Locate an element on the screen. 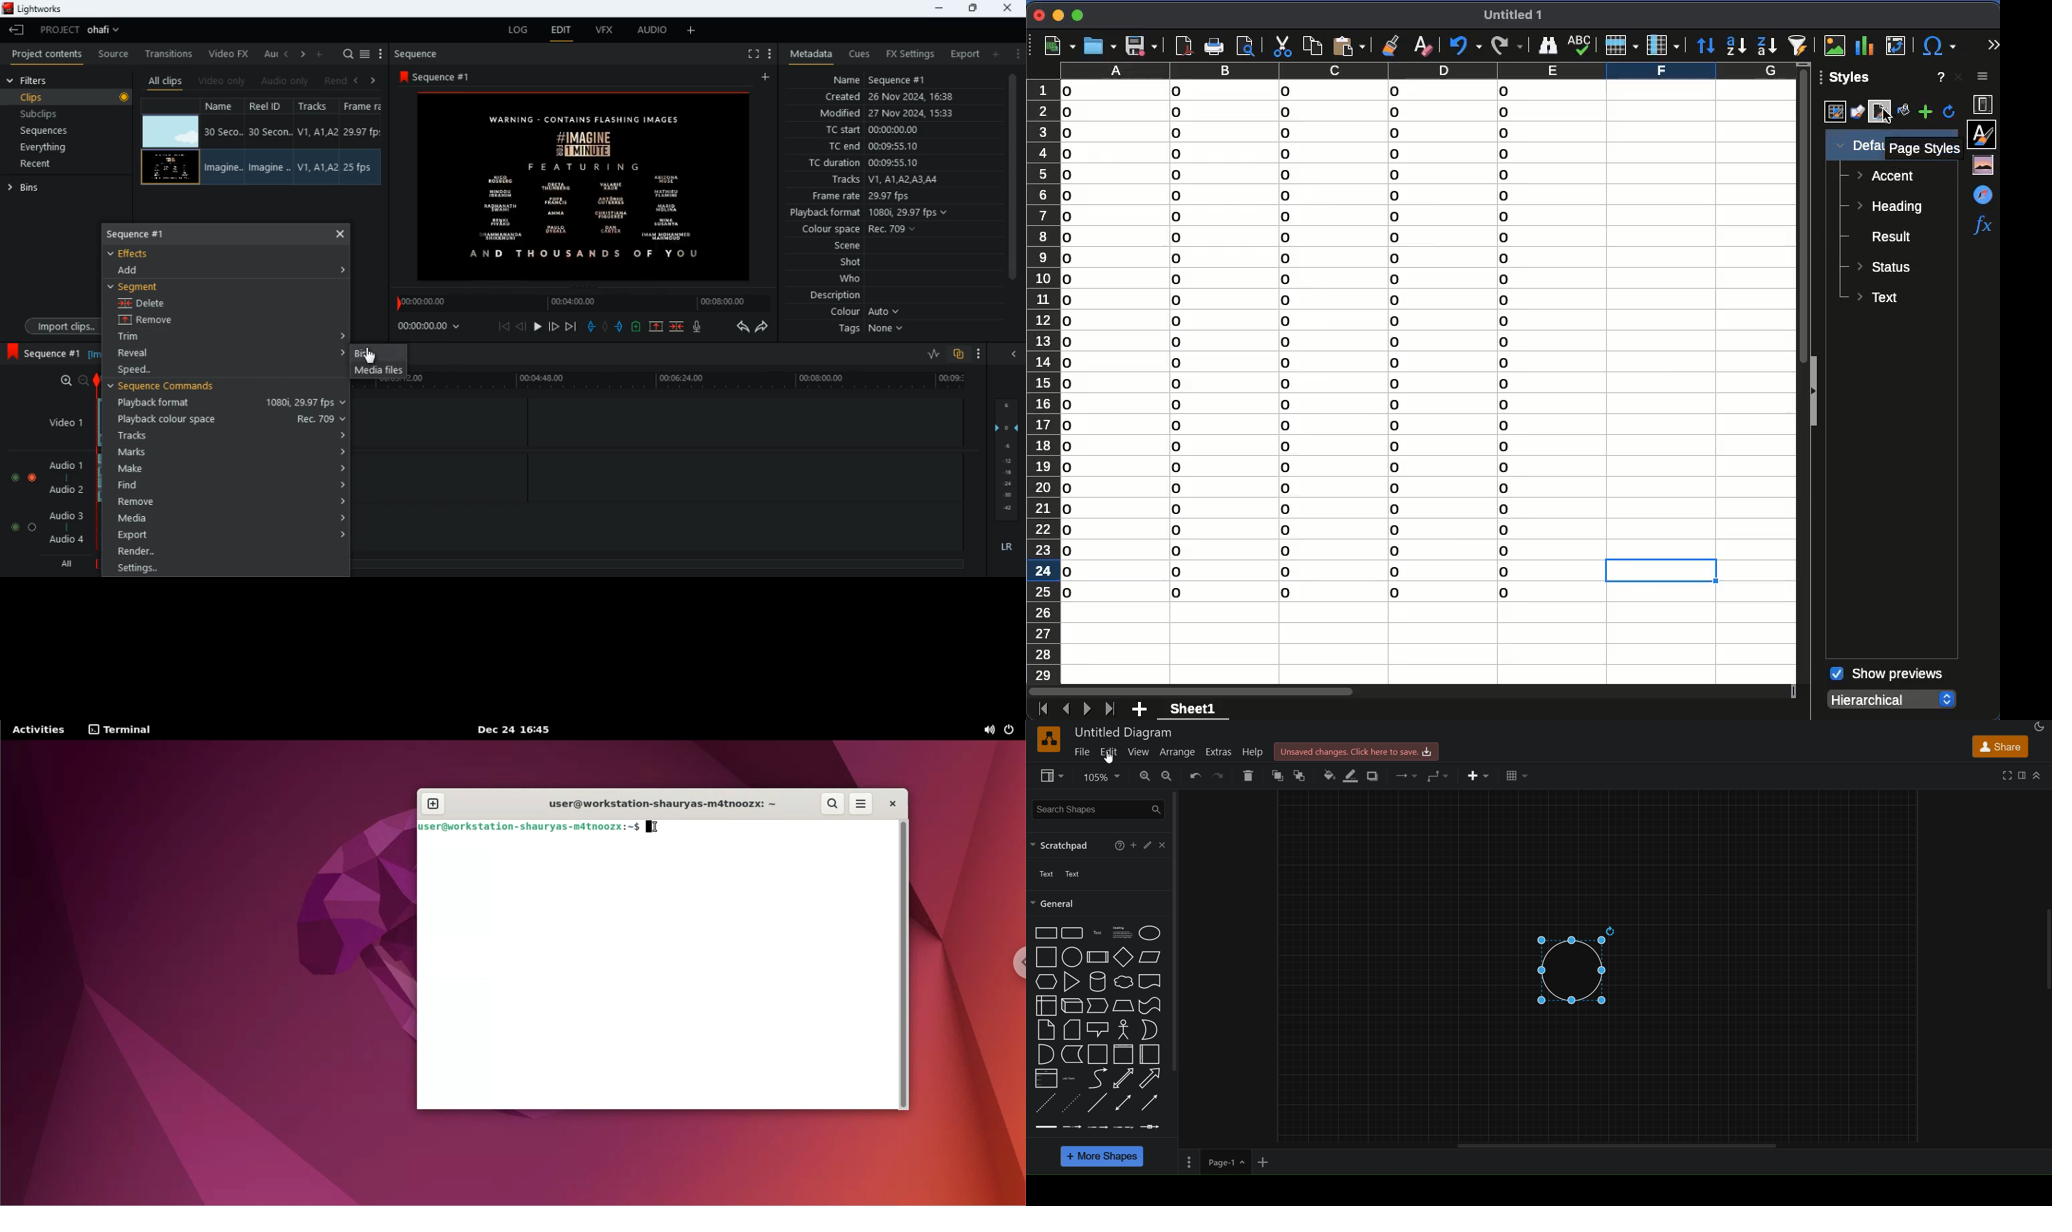 Image resolution: width=2072 pixels, height=1232 pixels. rend is located at coordinates (337, 80).